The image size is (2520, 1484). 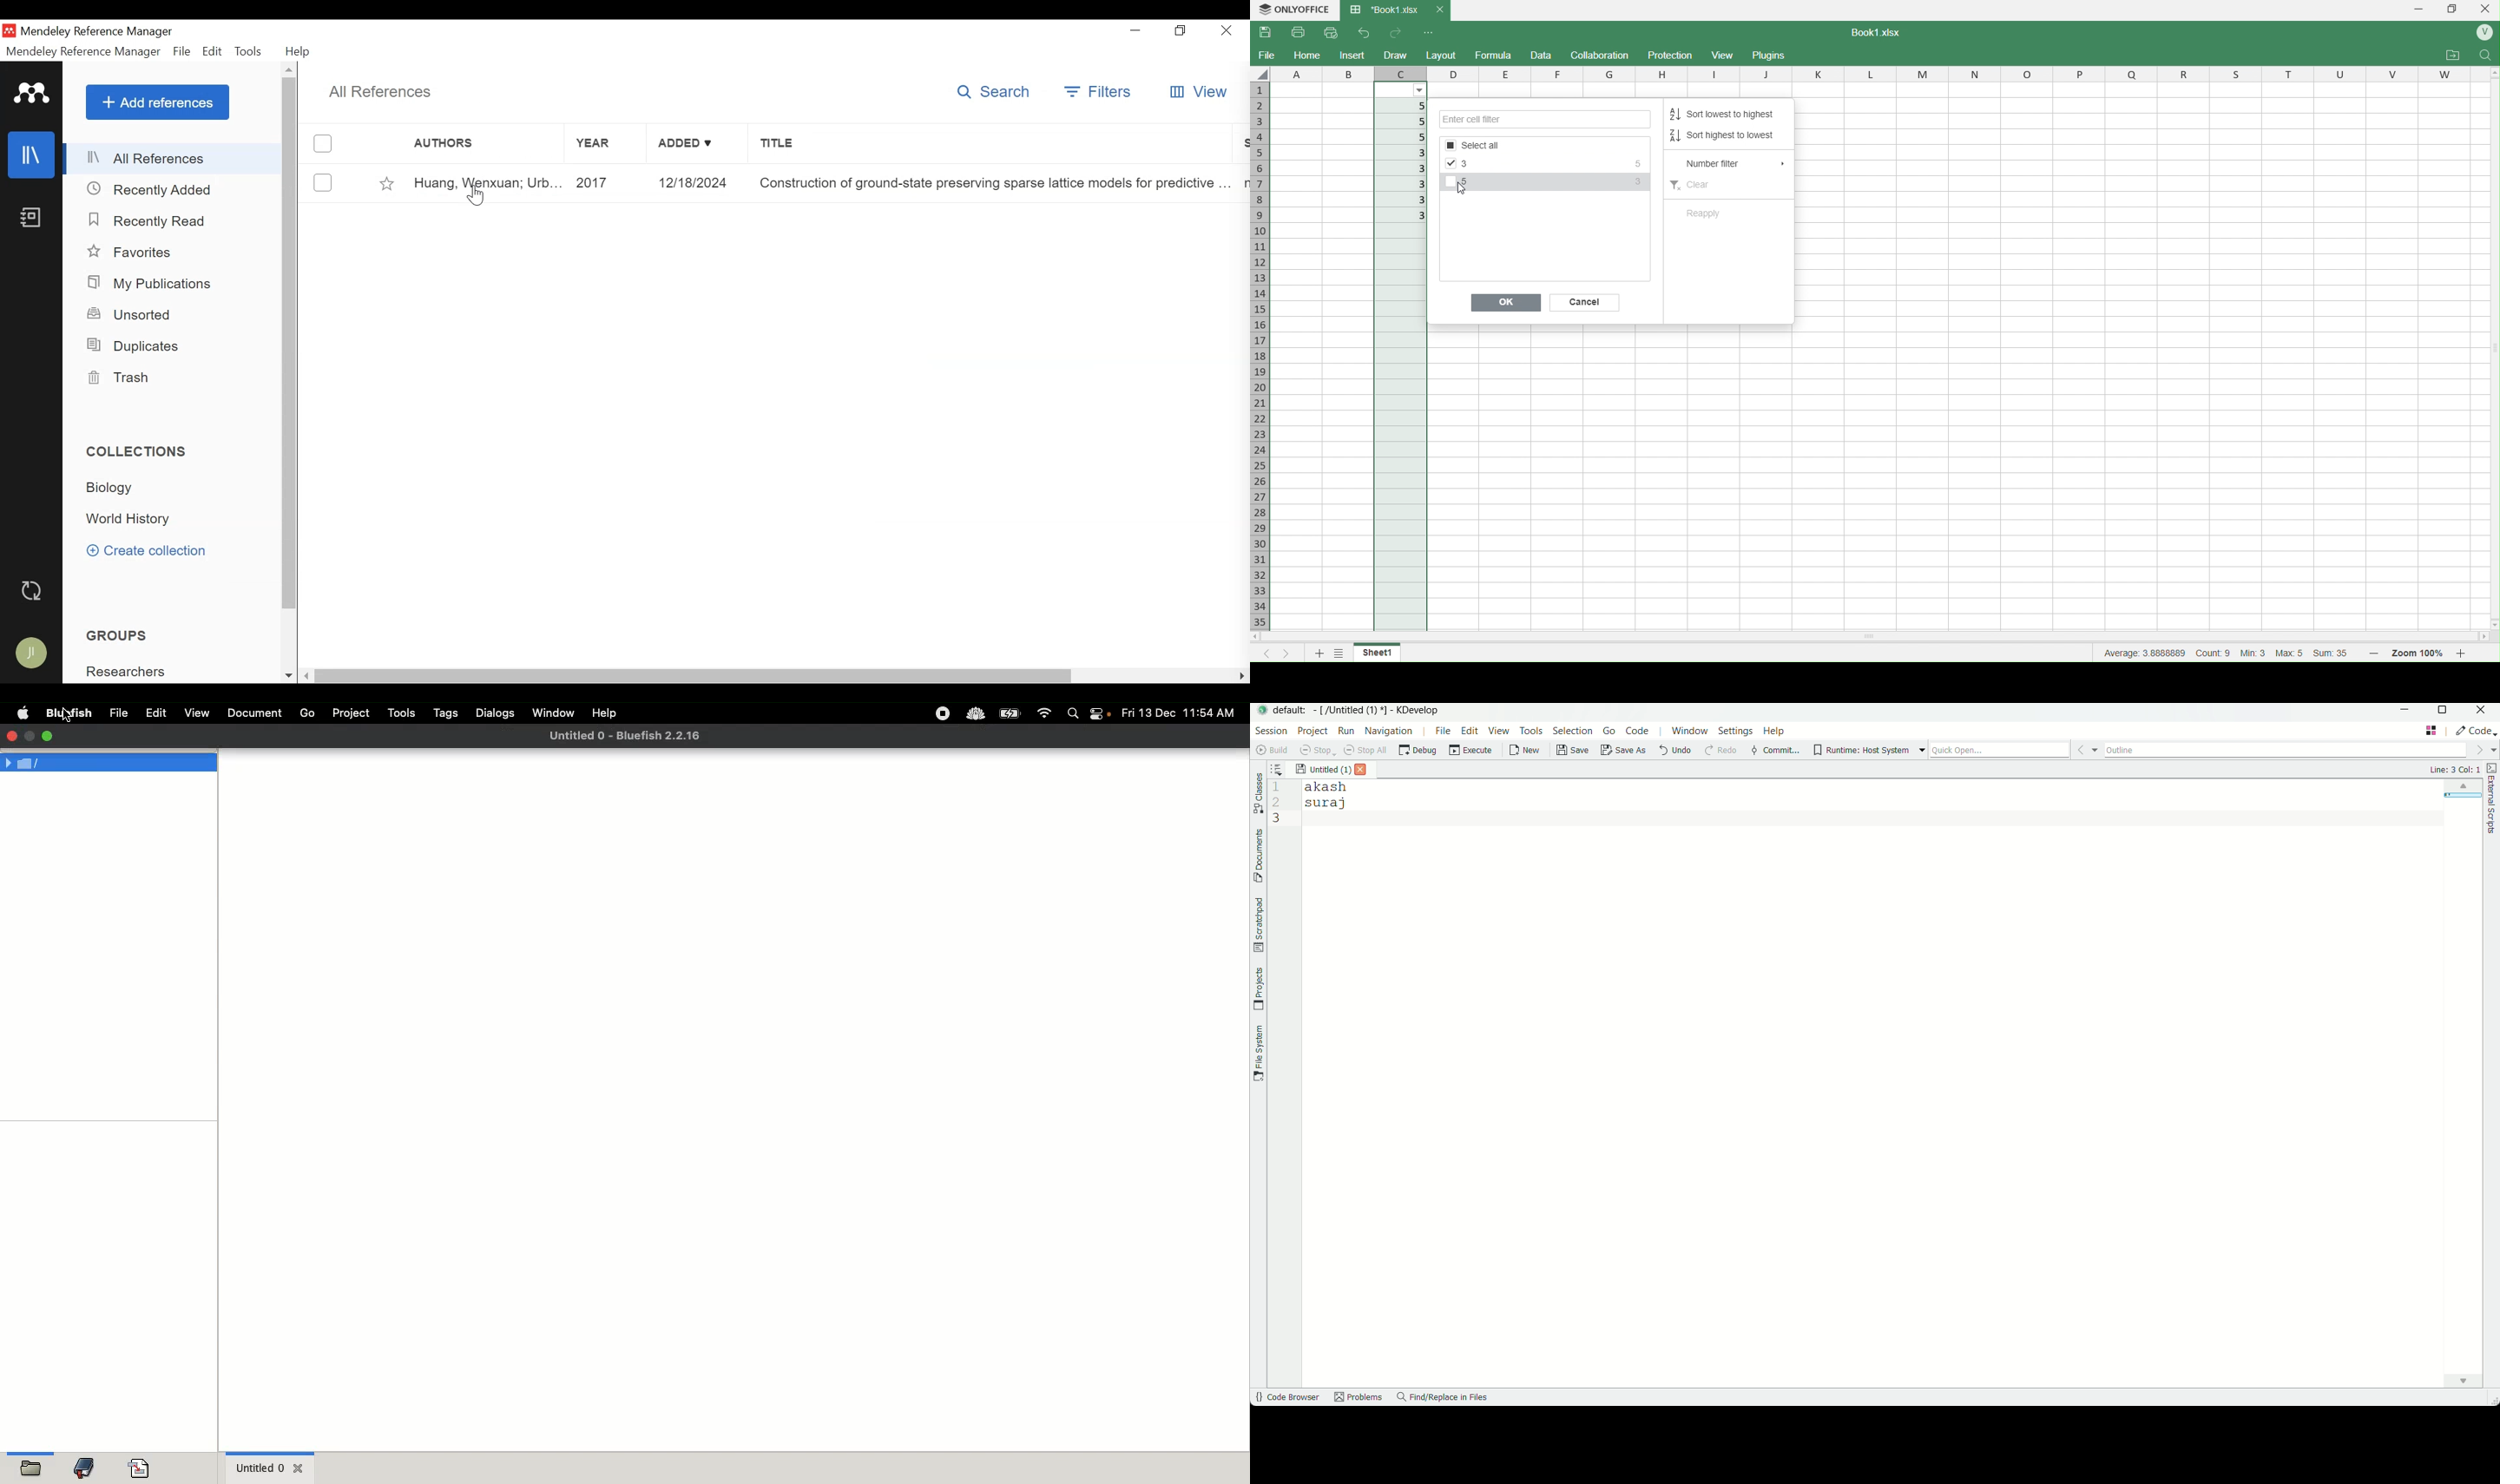 What do you see at coordinates (251, 51) in the screenshot?
I see `Tools` at bounding box center [251, 51].